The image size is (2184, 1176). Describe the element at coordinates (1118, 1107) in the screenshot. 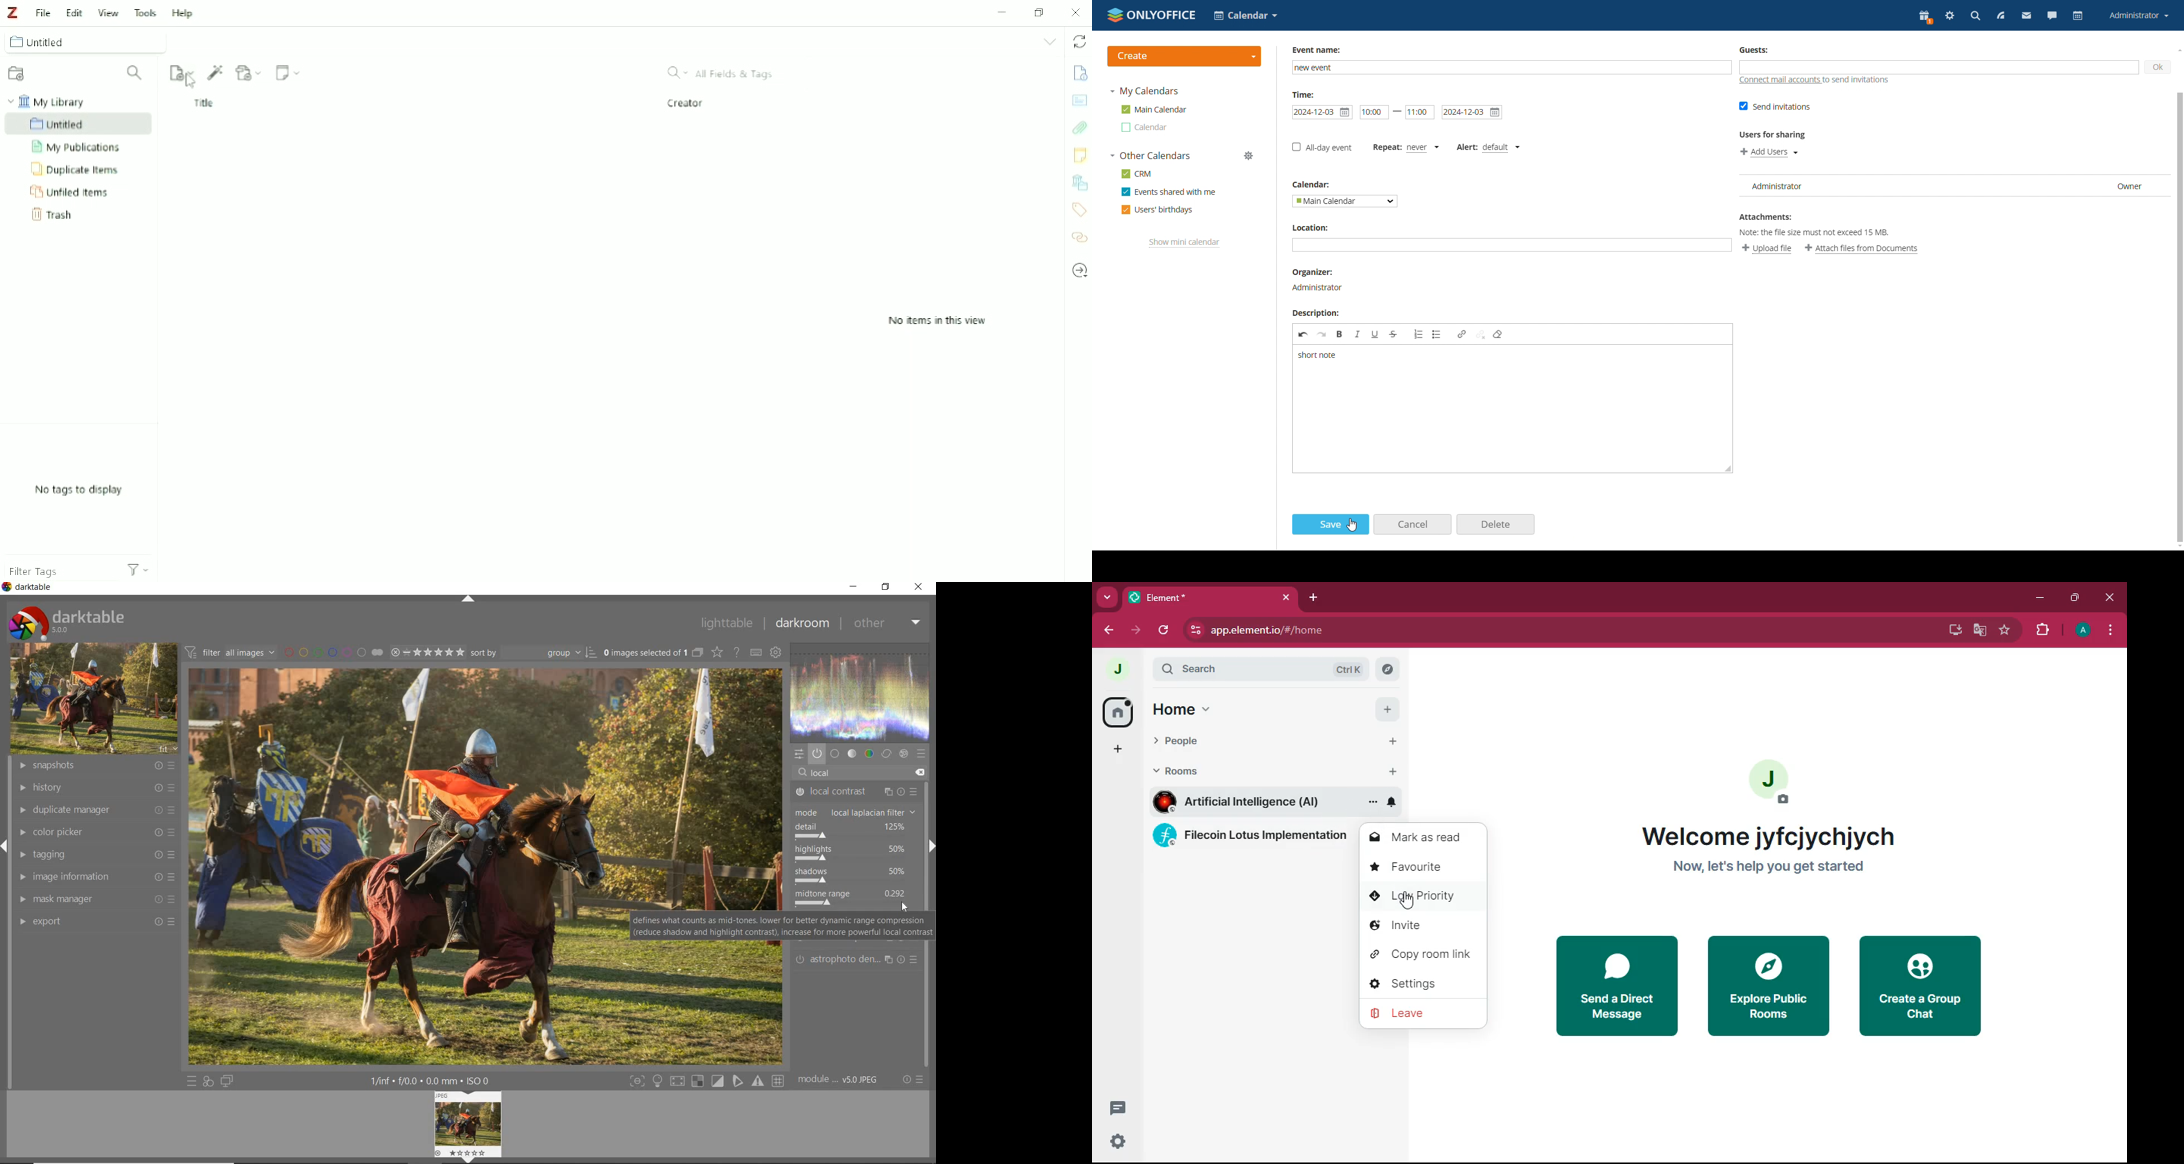

I see `threads` at that location.